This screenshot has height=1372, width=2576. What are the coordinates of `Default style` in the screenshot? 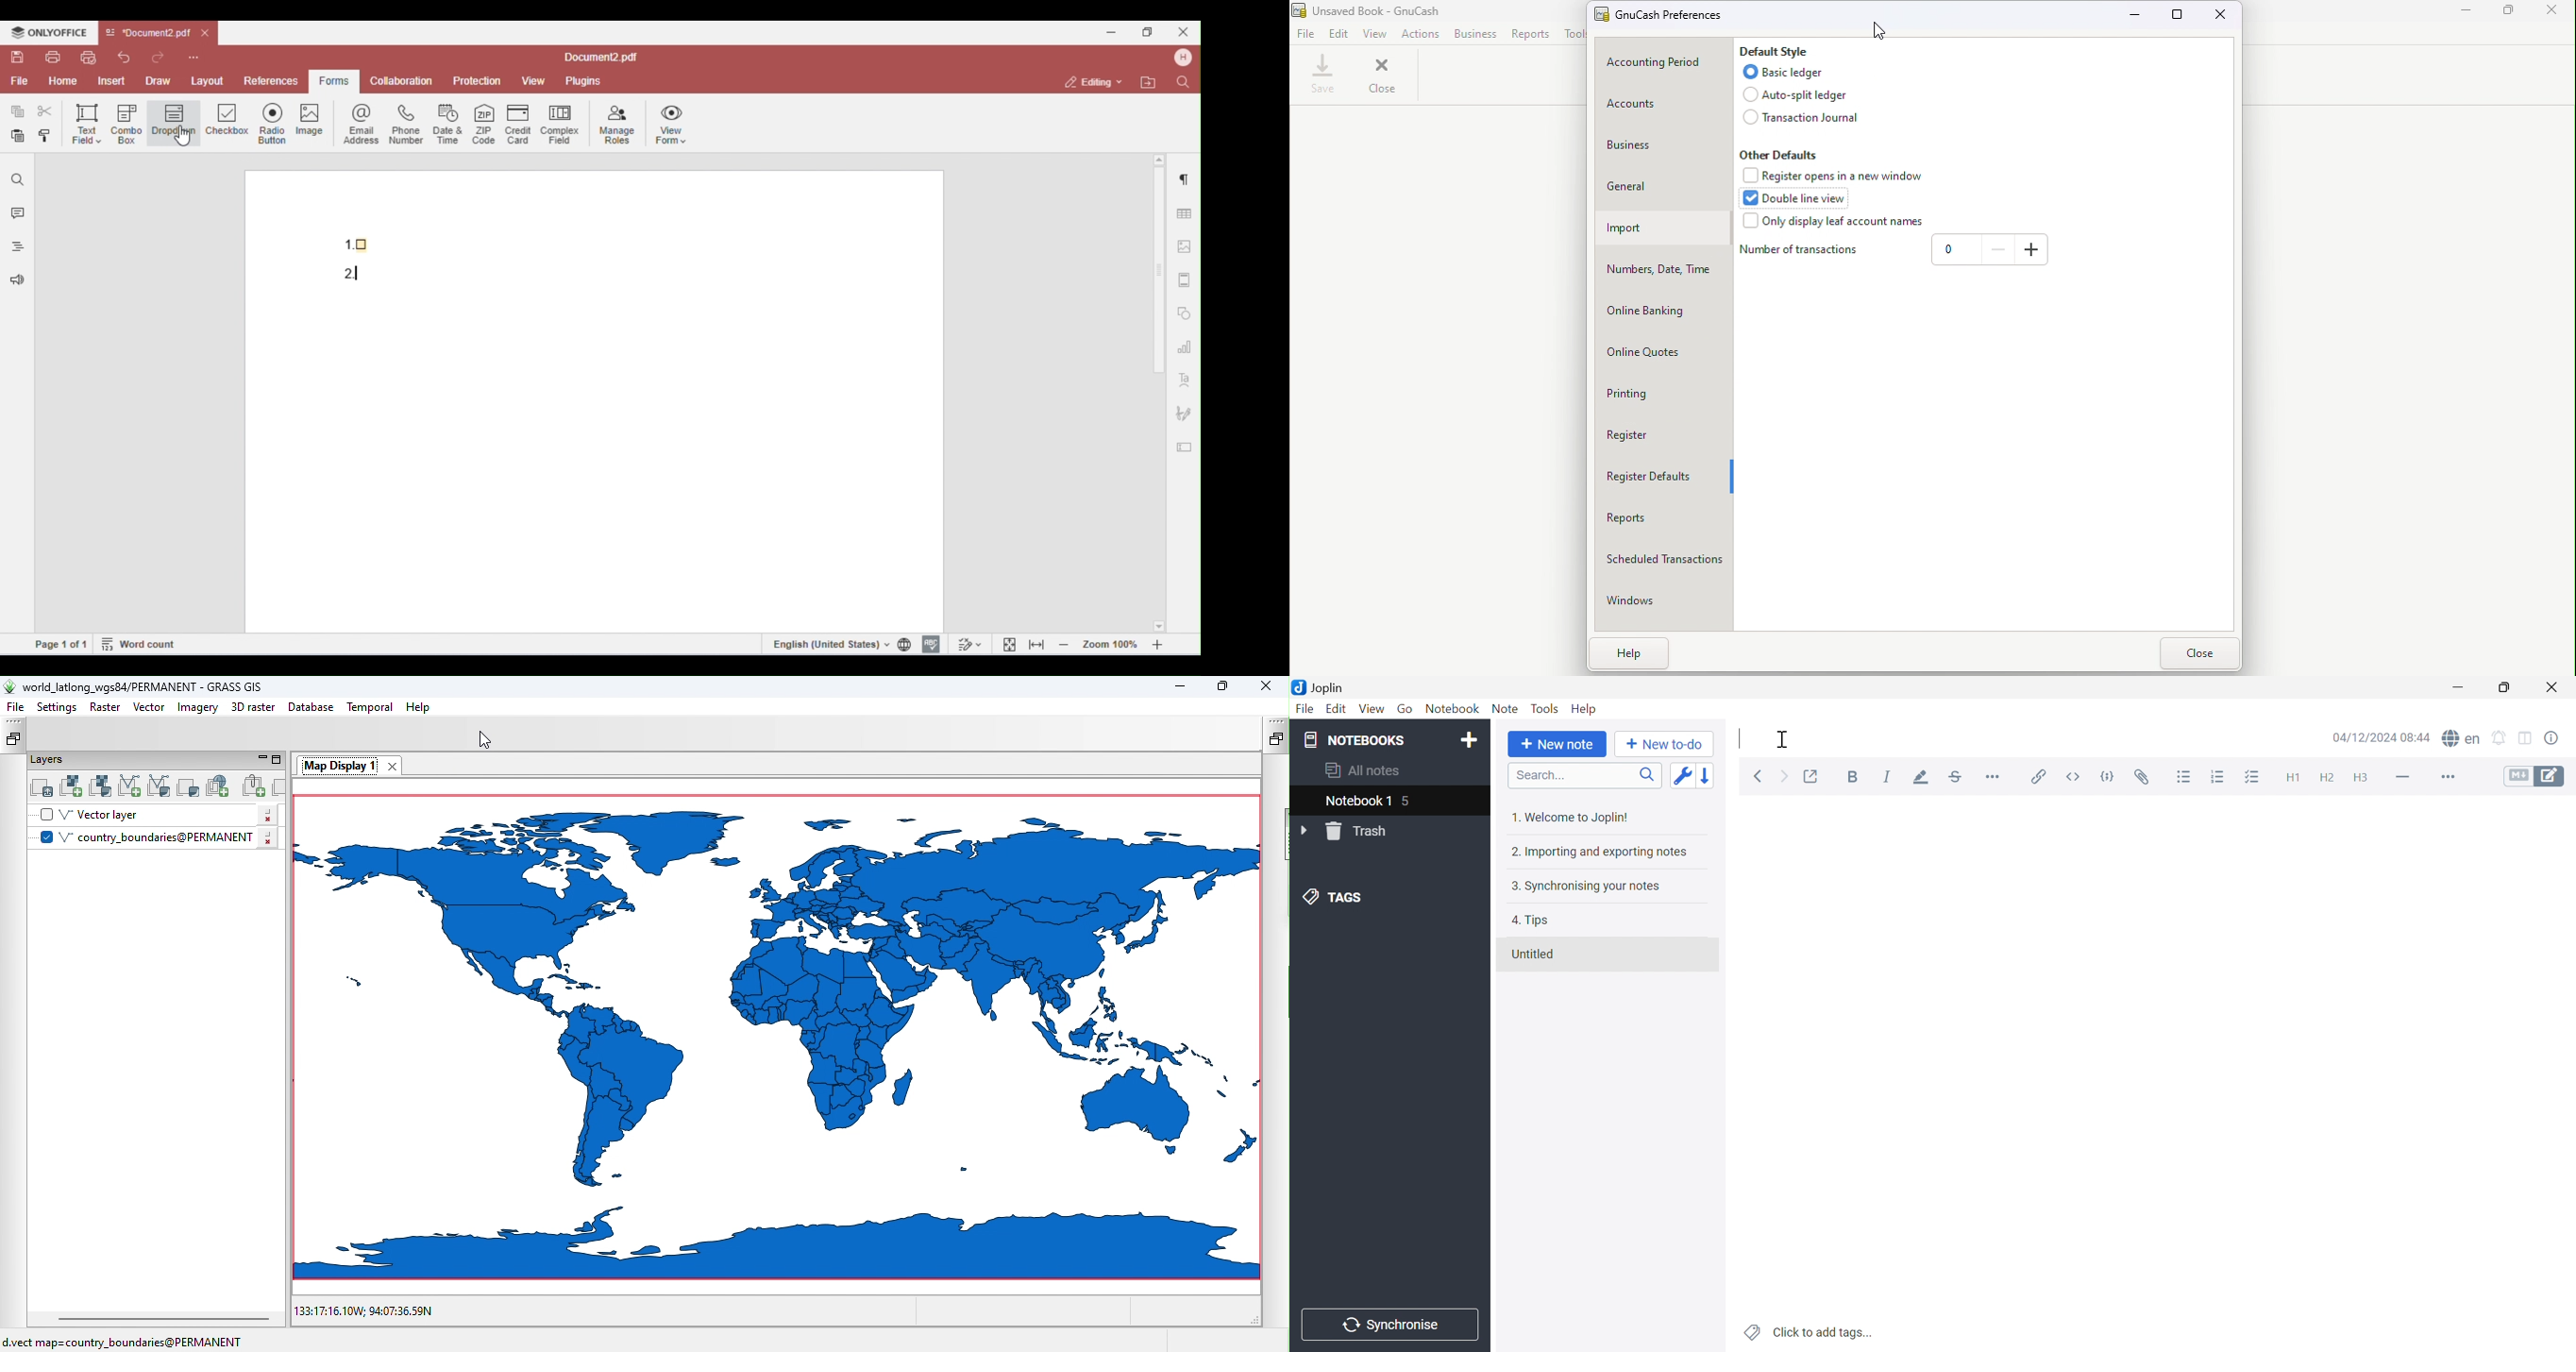 It's located at (1780, 51).